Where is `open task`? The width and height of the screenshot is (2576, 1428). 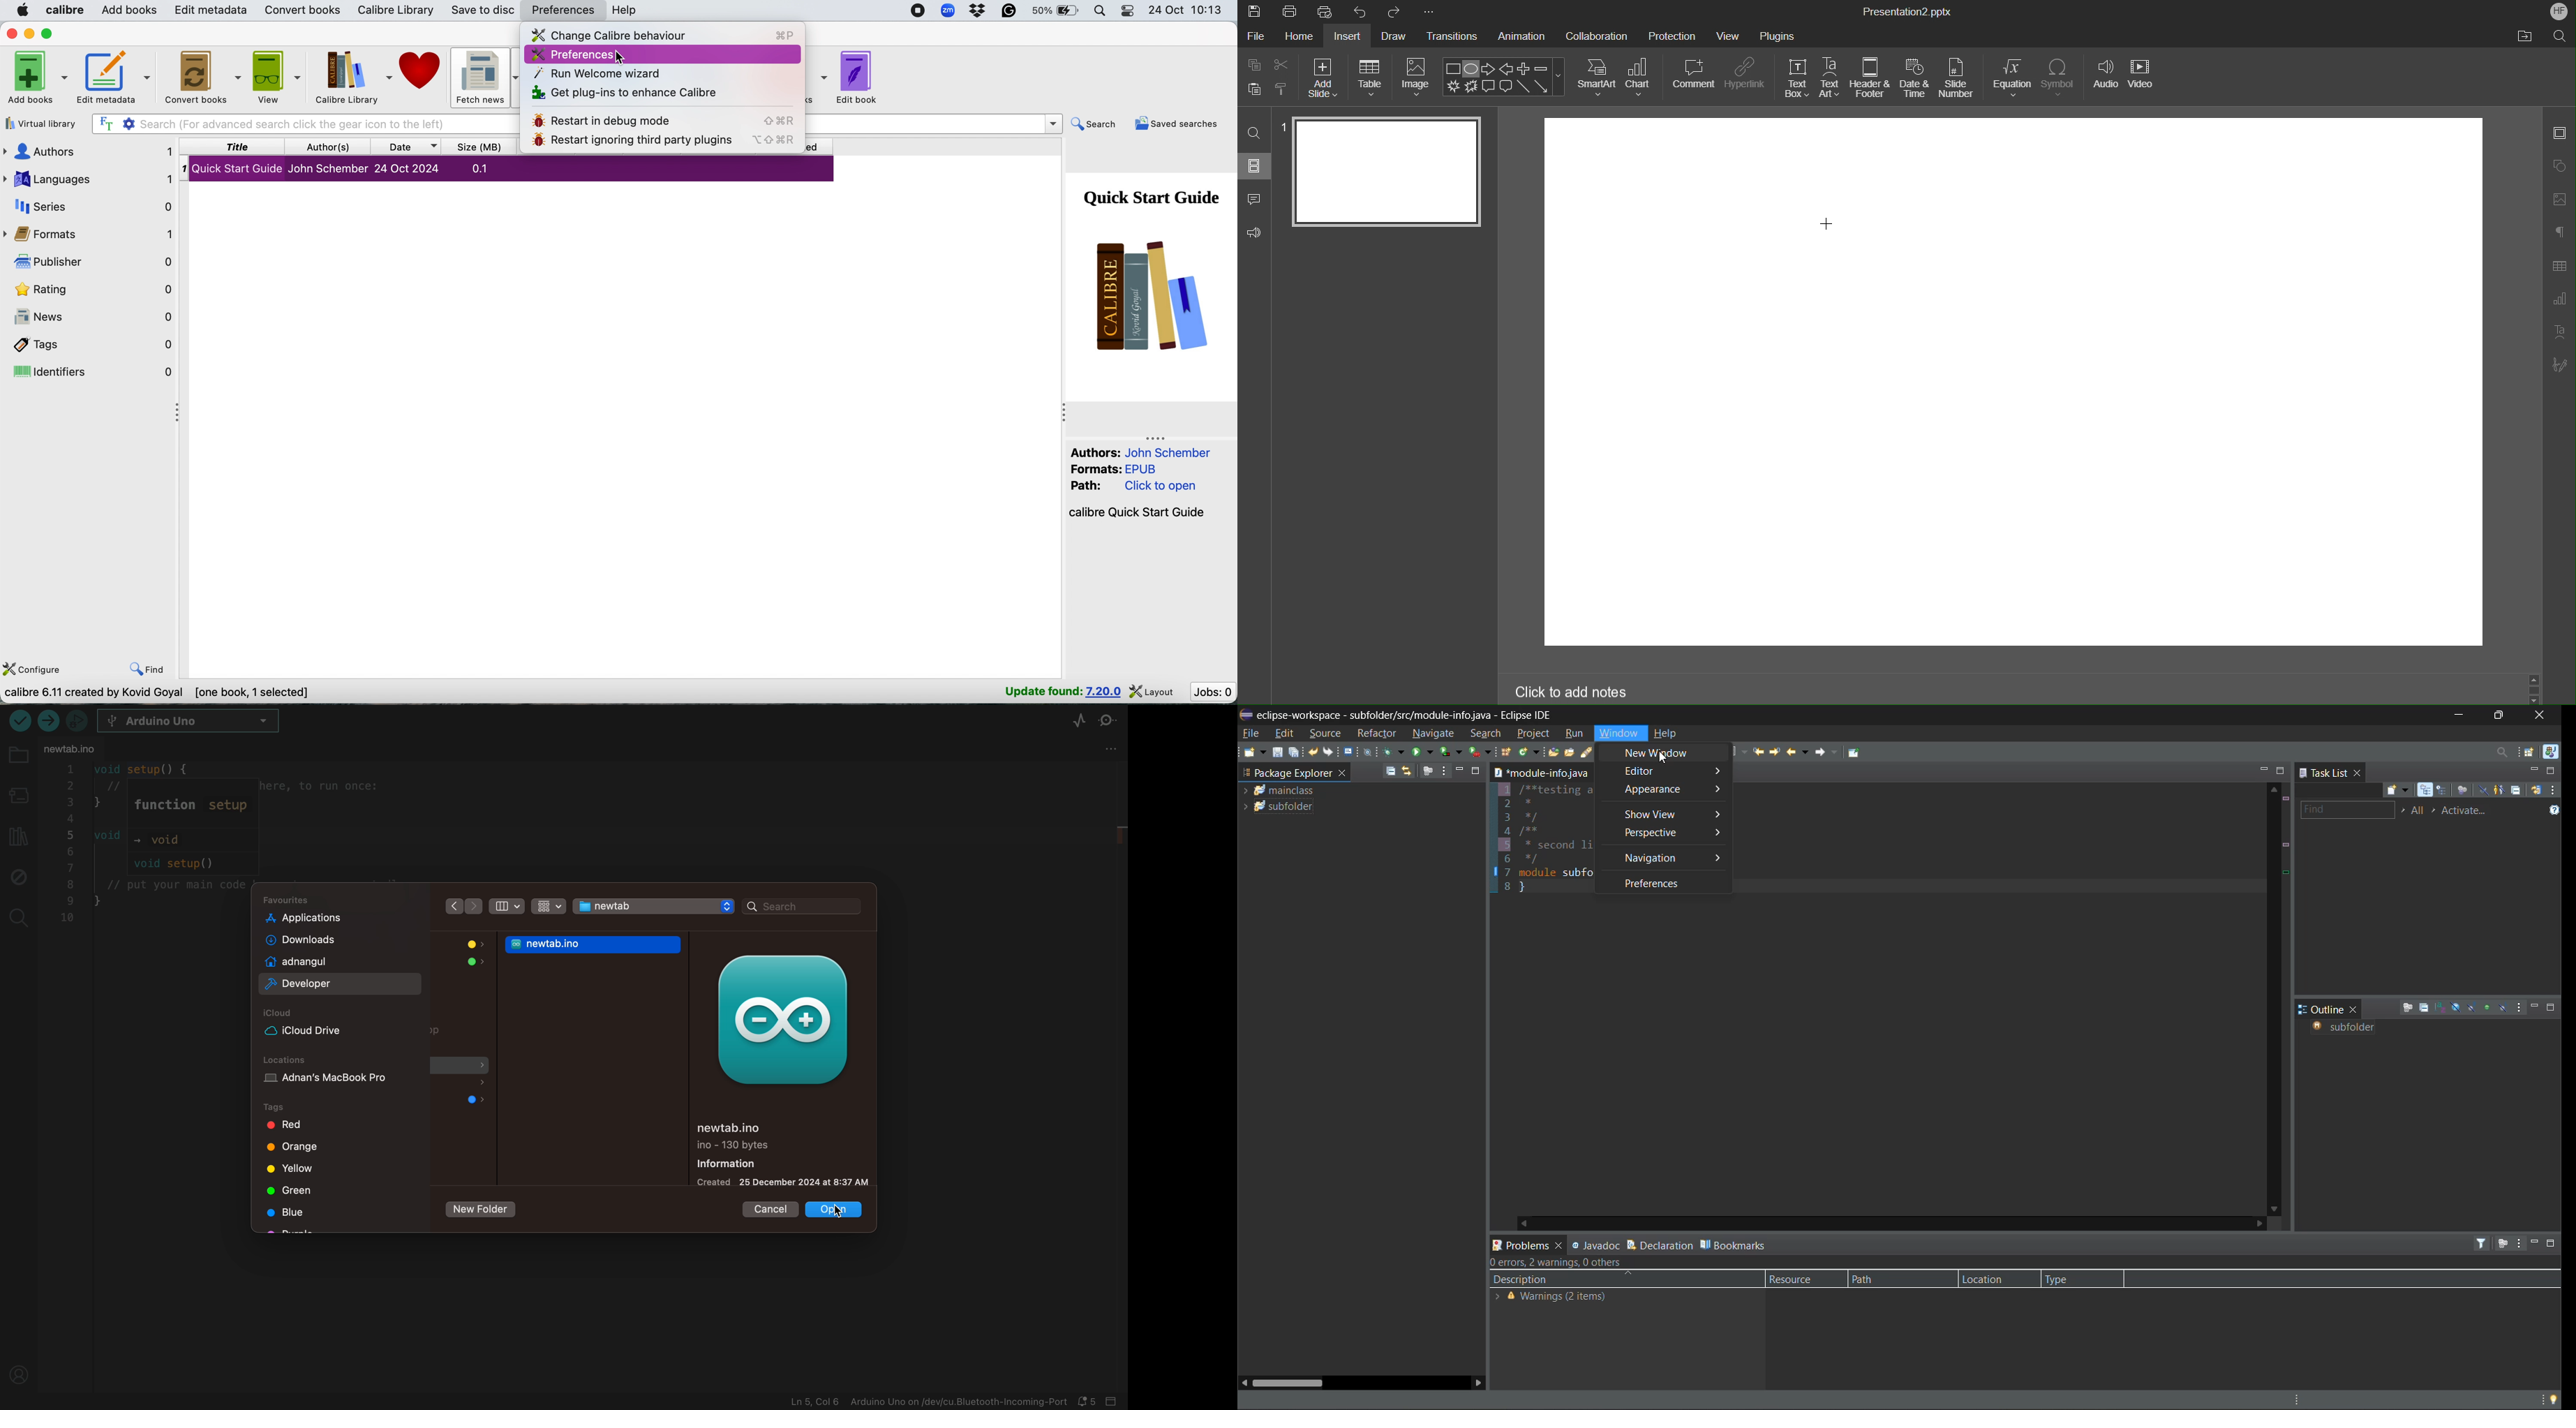 open task is located at coordinates (1571, 753).